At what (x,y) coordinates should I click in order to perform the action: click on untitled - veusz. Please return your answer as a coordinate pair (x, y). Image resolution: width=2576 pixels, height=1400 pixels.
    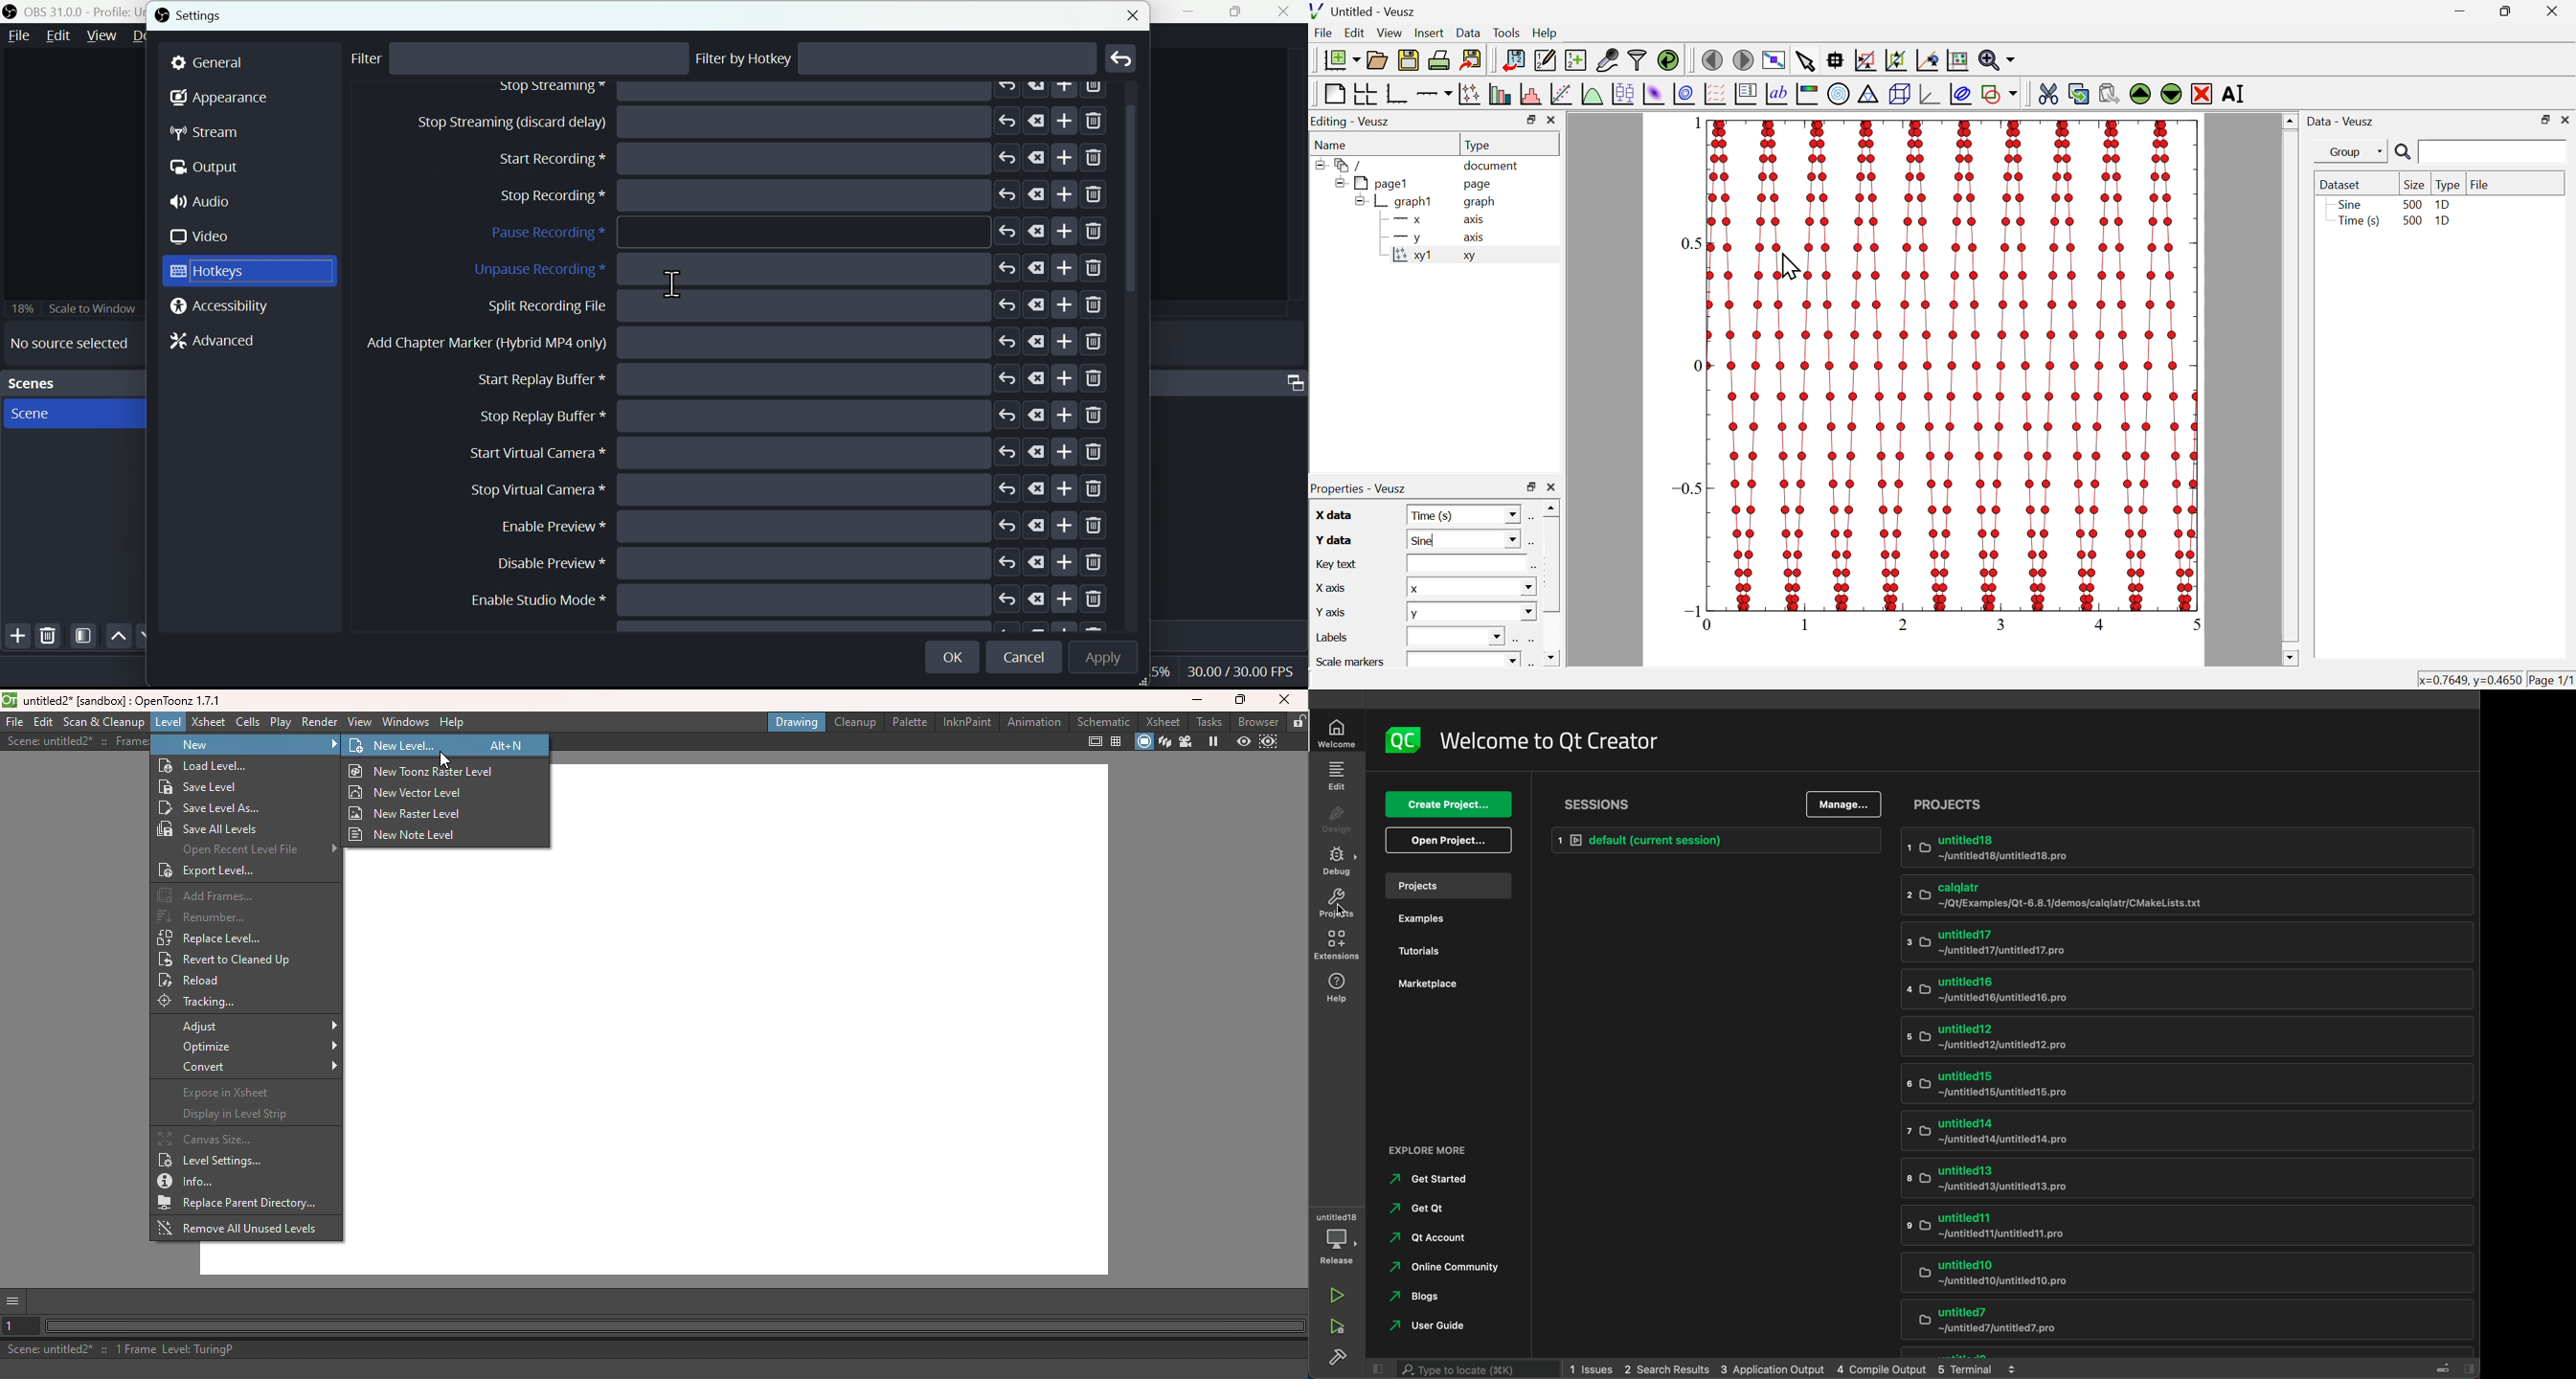
    Looking at the image, I should click on (1365, 11).